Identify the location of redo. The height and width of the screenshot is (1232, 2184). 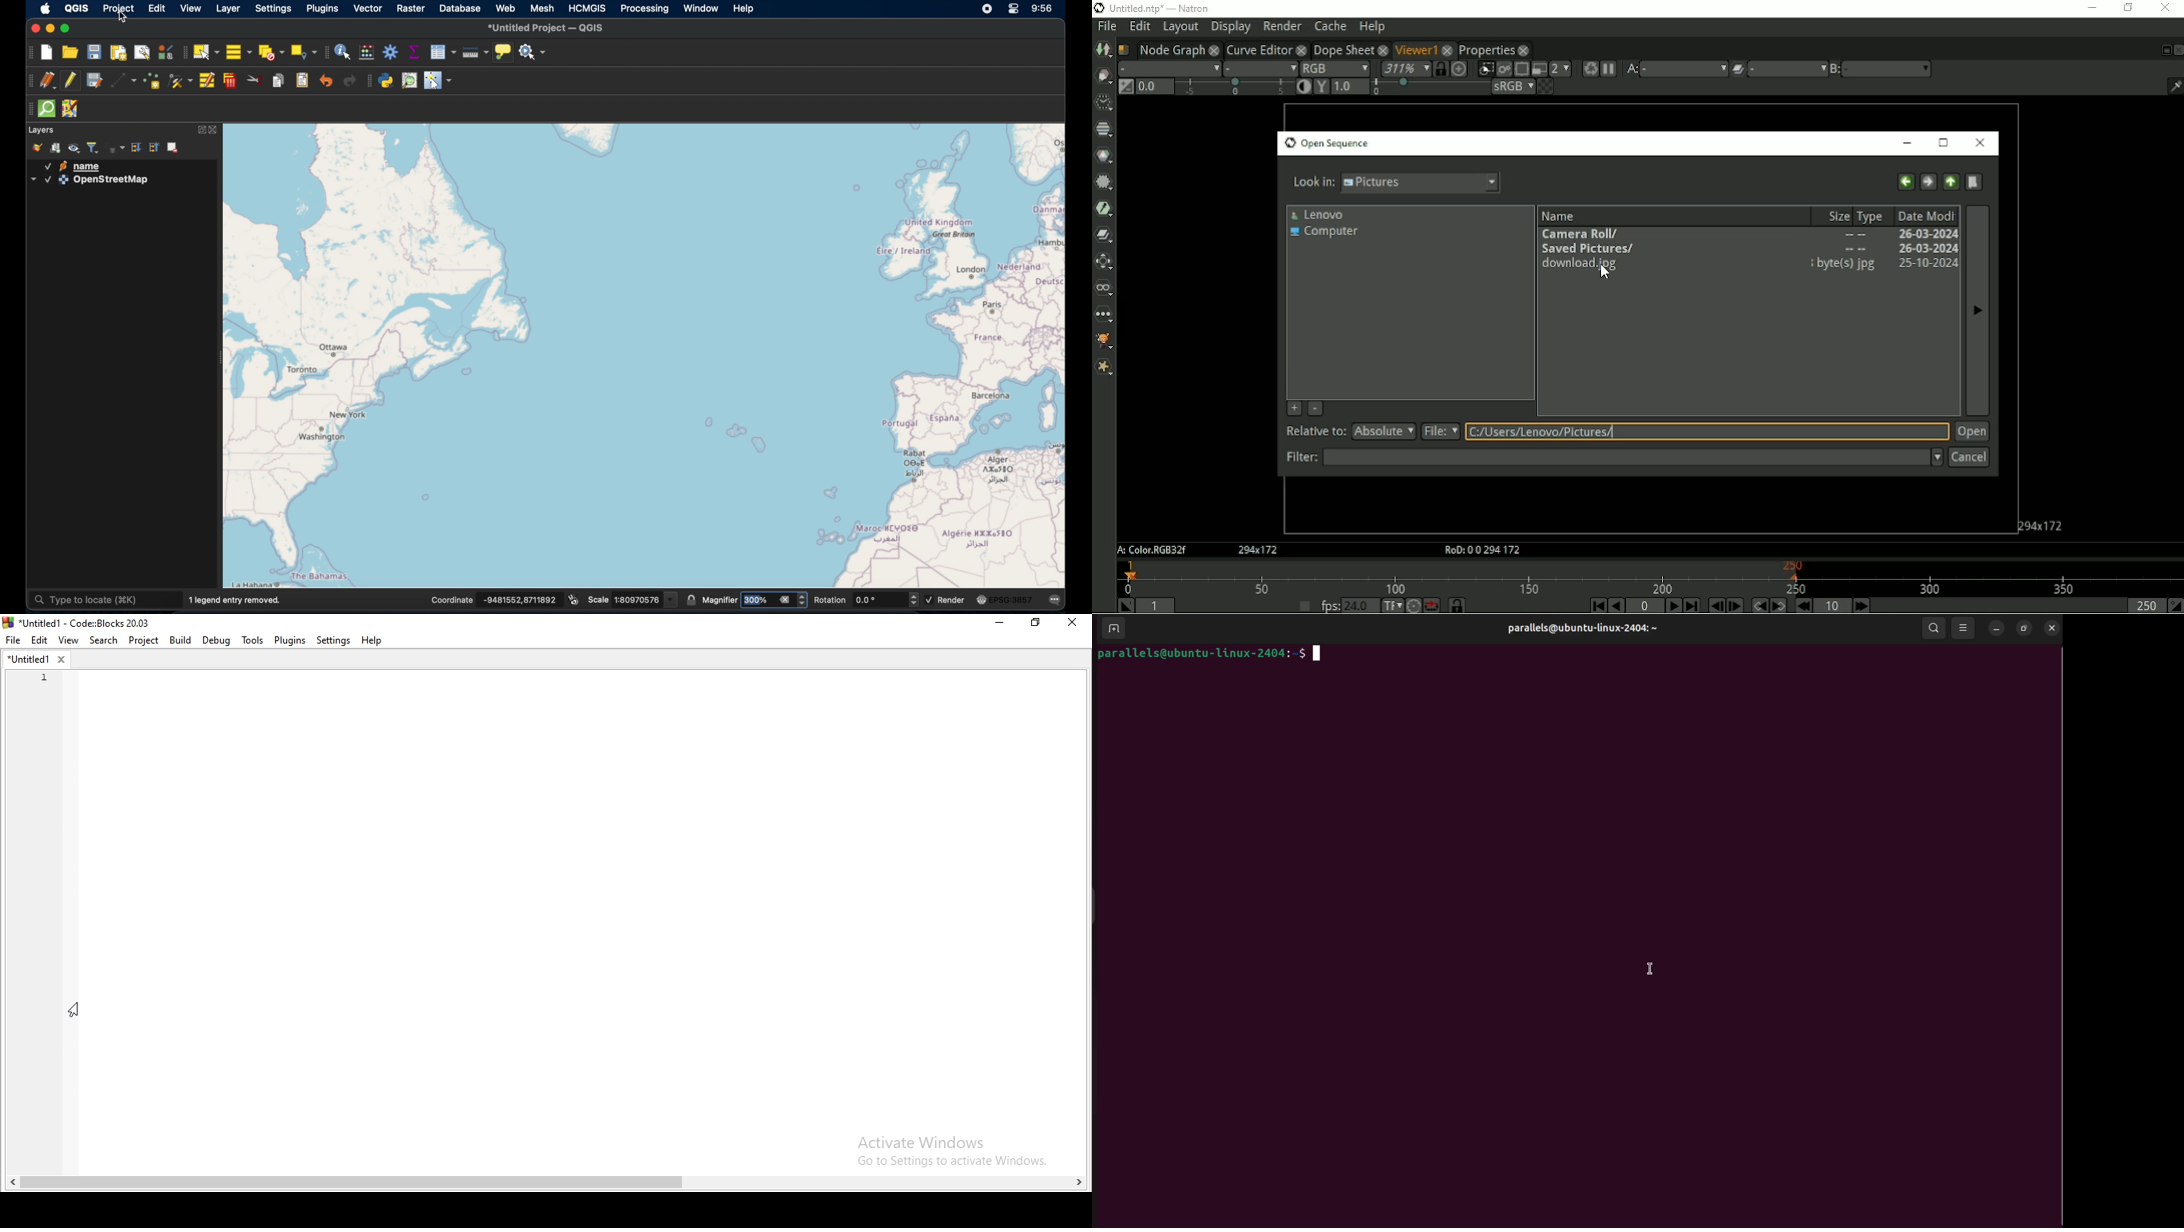
(351, 82).